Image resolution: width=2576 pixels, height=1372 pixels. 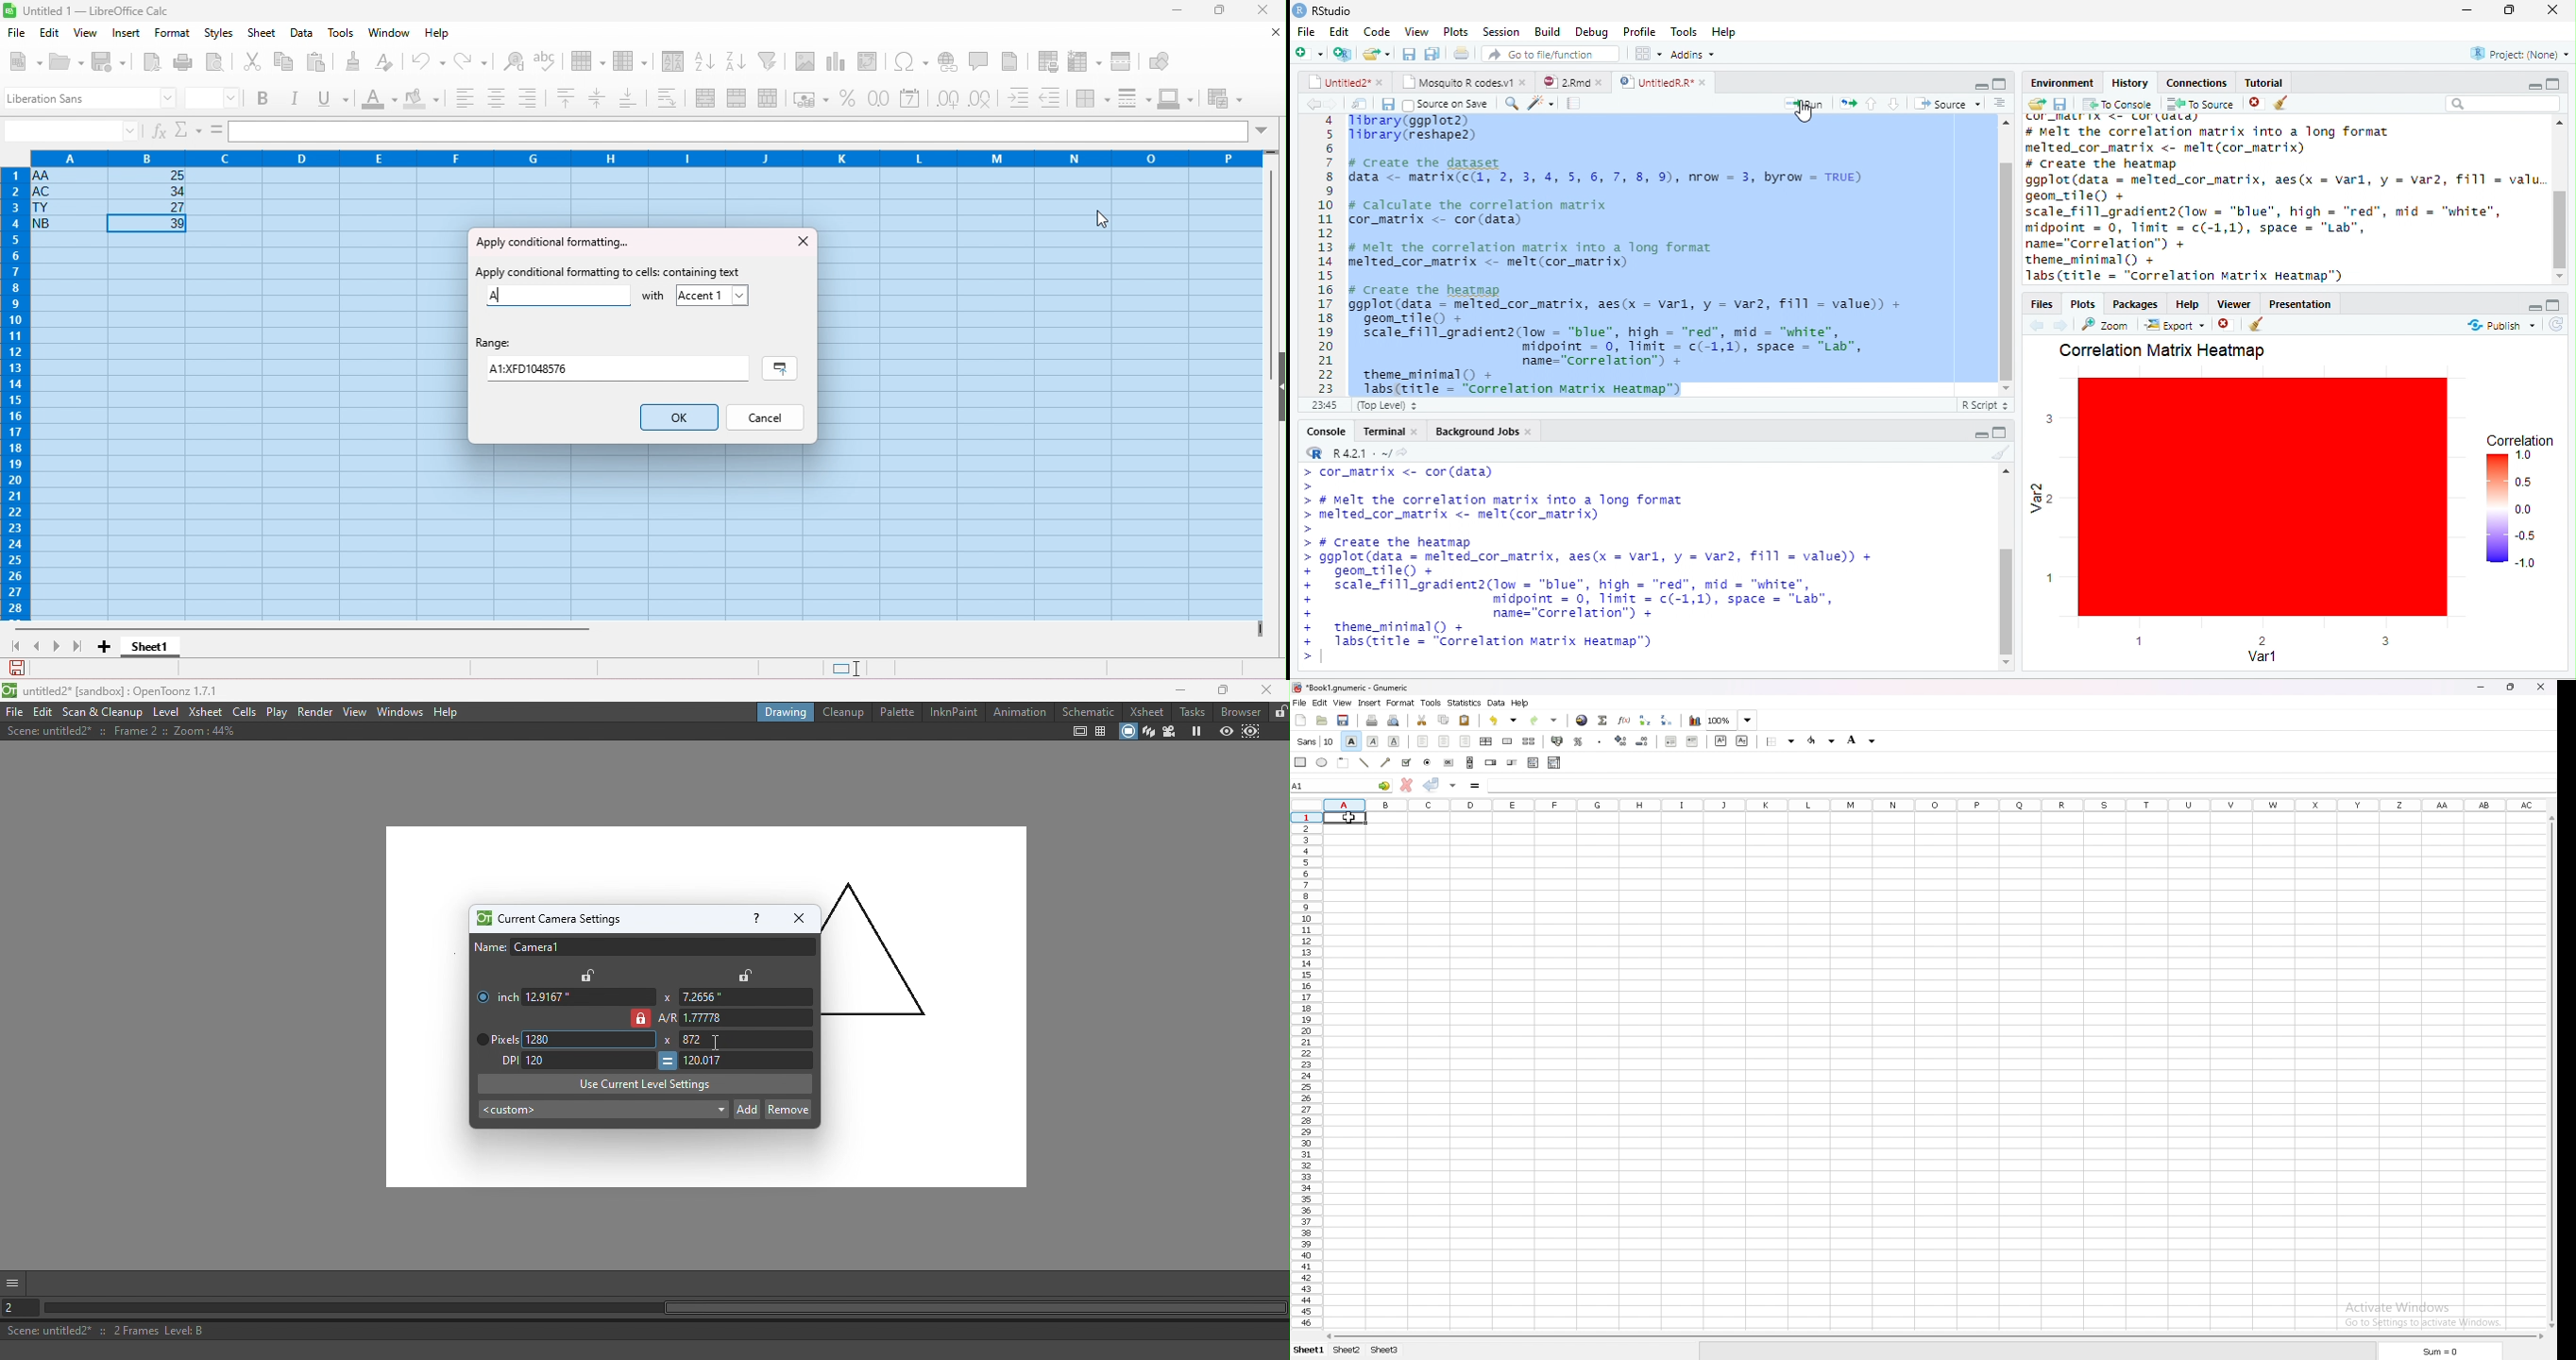 I want to click on top level, so click(x=1401, y=407).